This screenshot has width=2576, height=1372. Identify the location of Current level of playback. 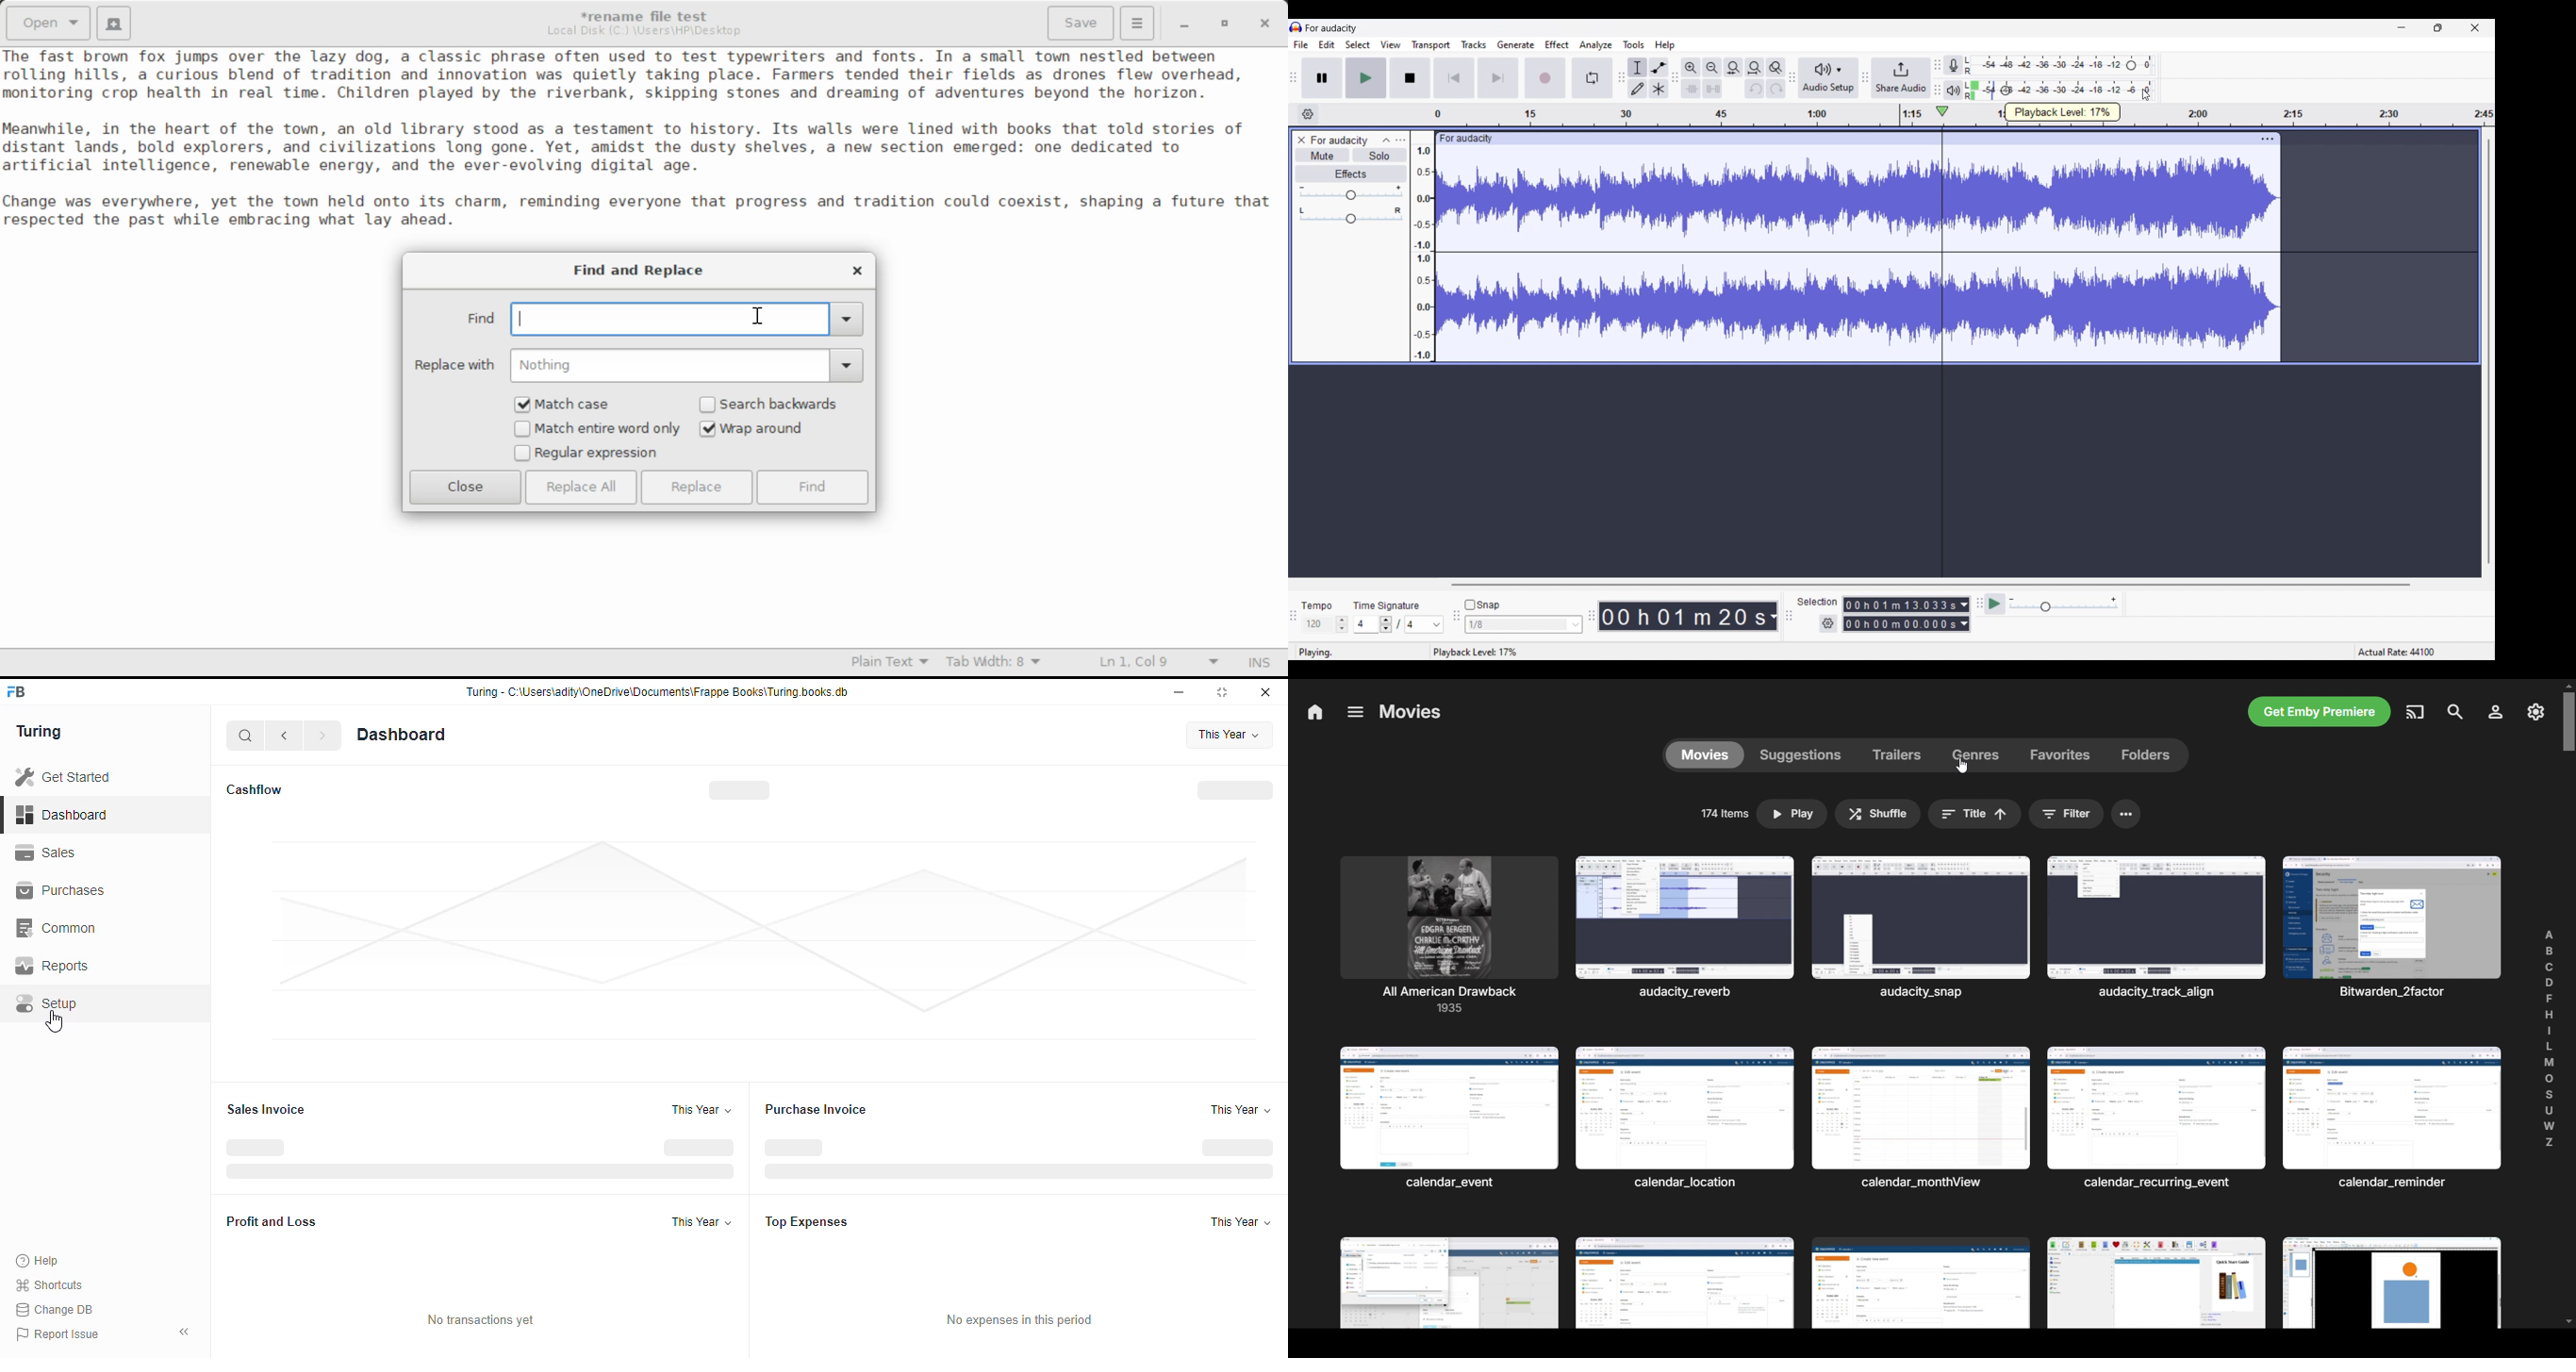
(1996, 91).